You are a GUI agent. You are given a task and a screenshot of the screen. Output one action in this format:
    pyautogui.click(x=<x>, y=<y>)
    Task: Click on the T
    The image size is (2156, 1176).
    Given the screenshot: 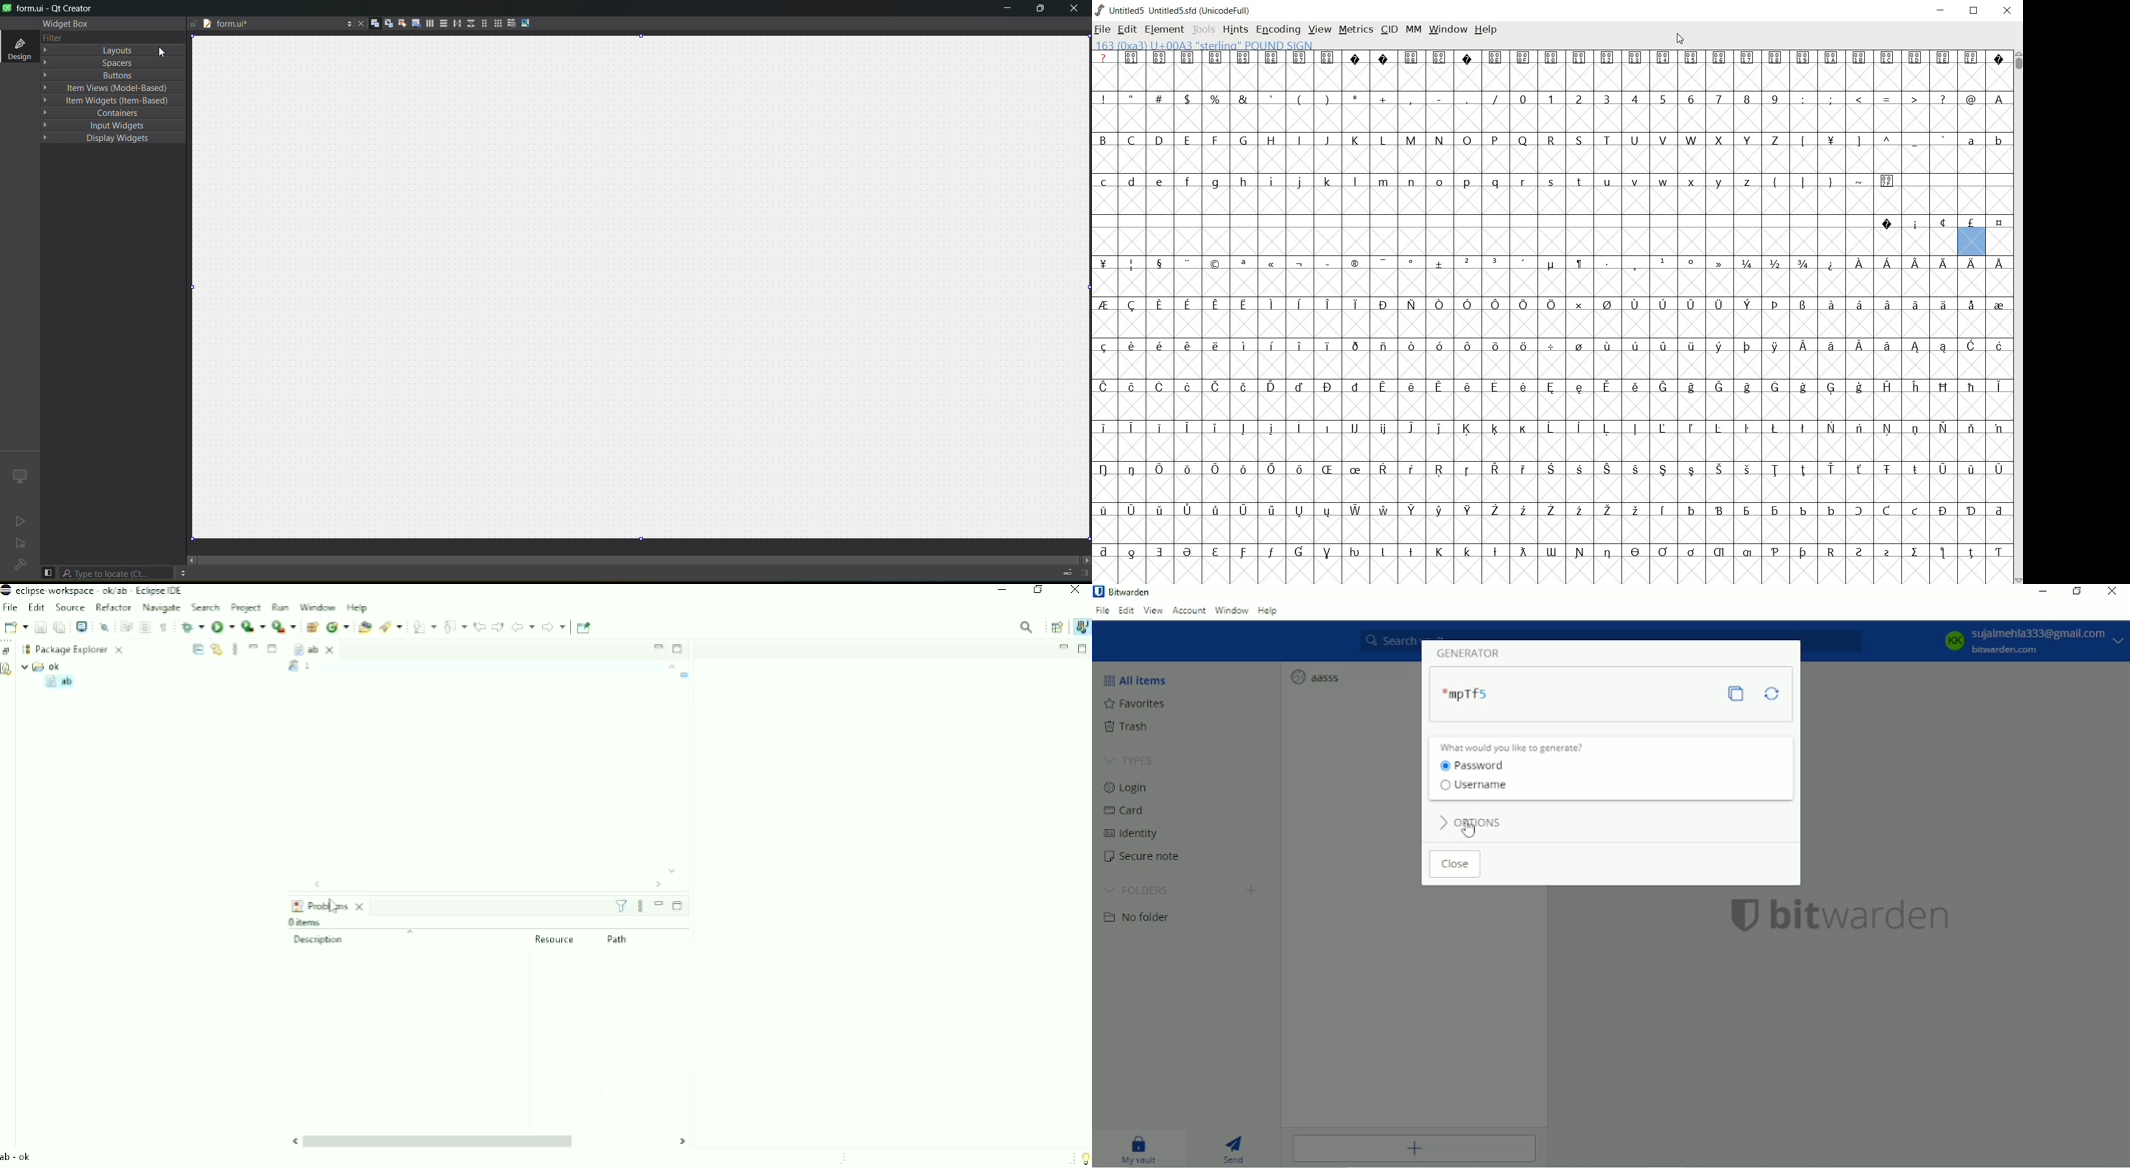 What is the action you would take?
    pyautogui.click(x=1607, y=139)
    